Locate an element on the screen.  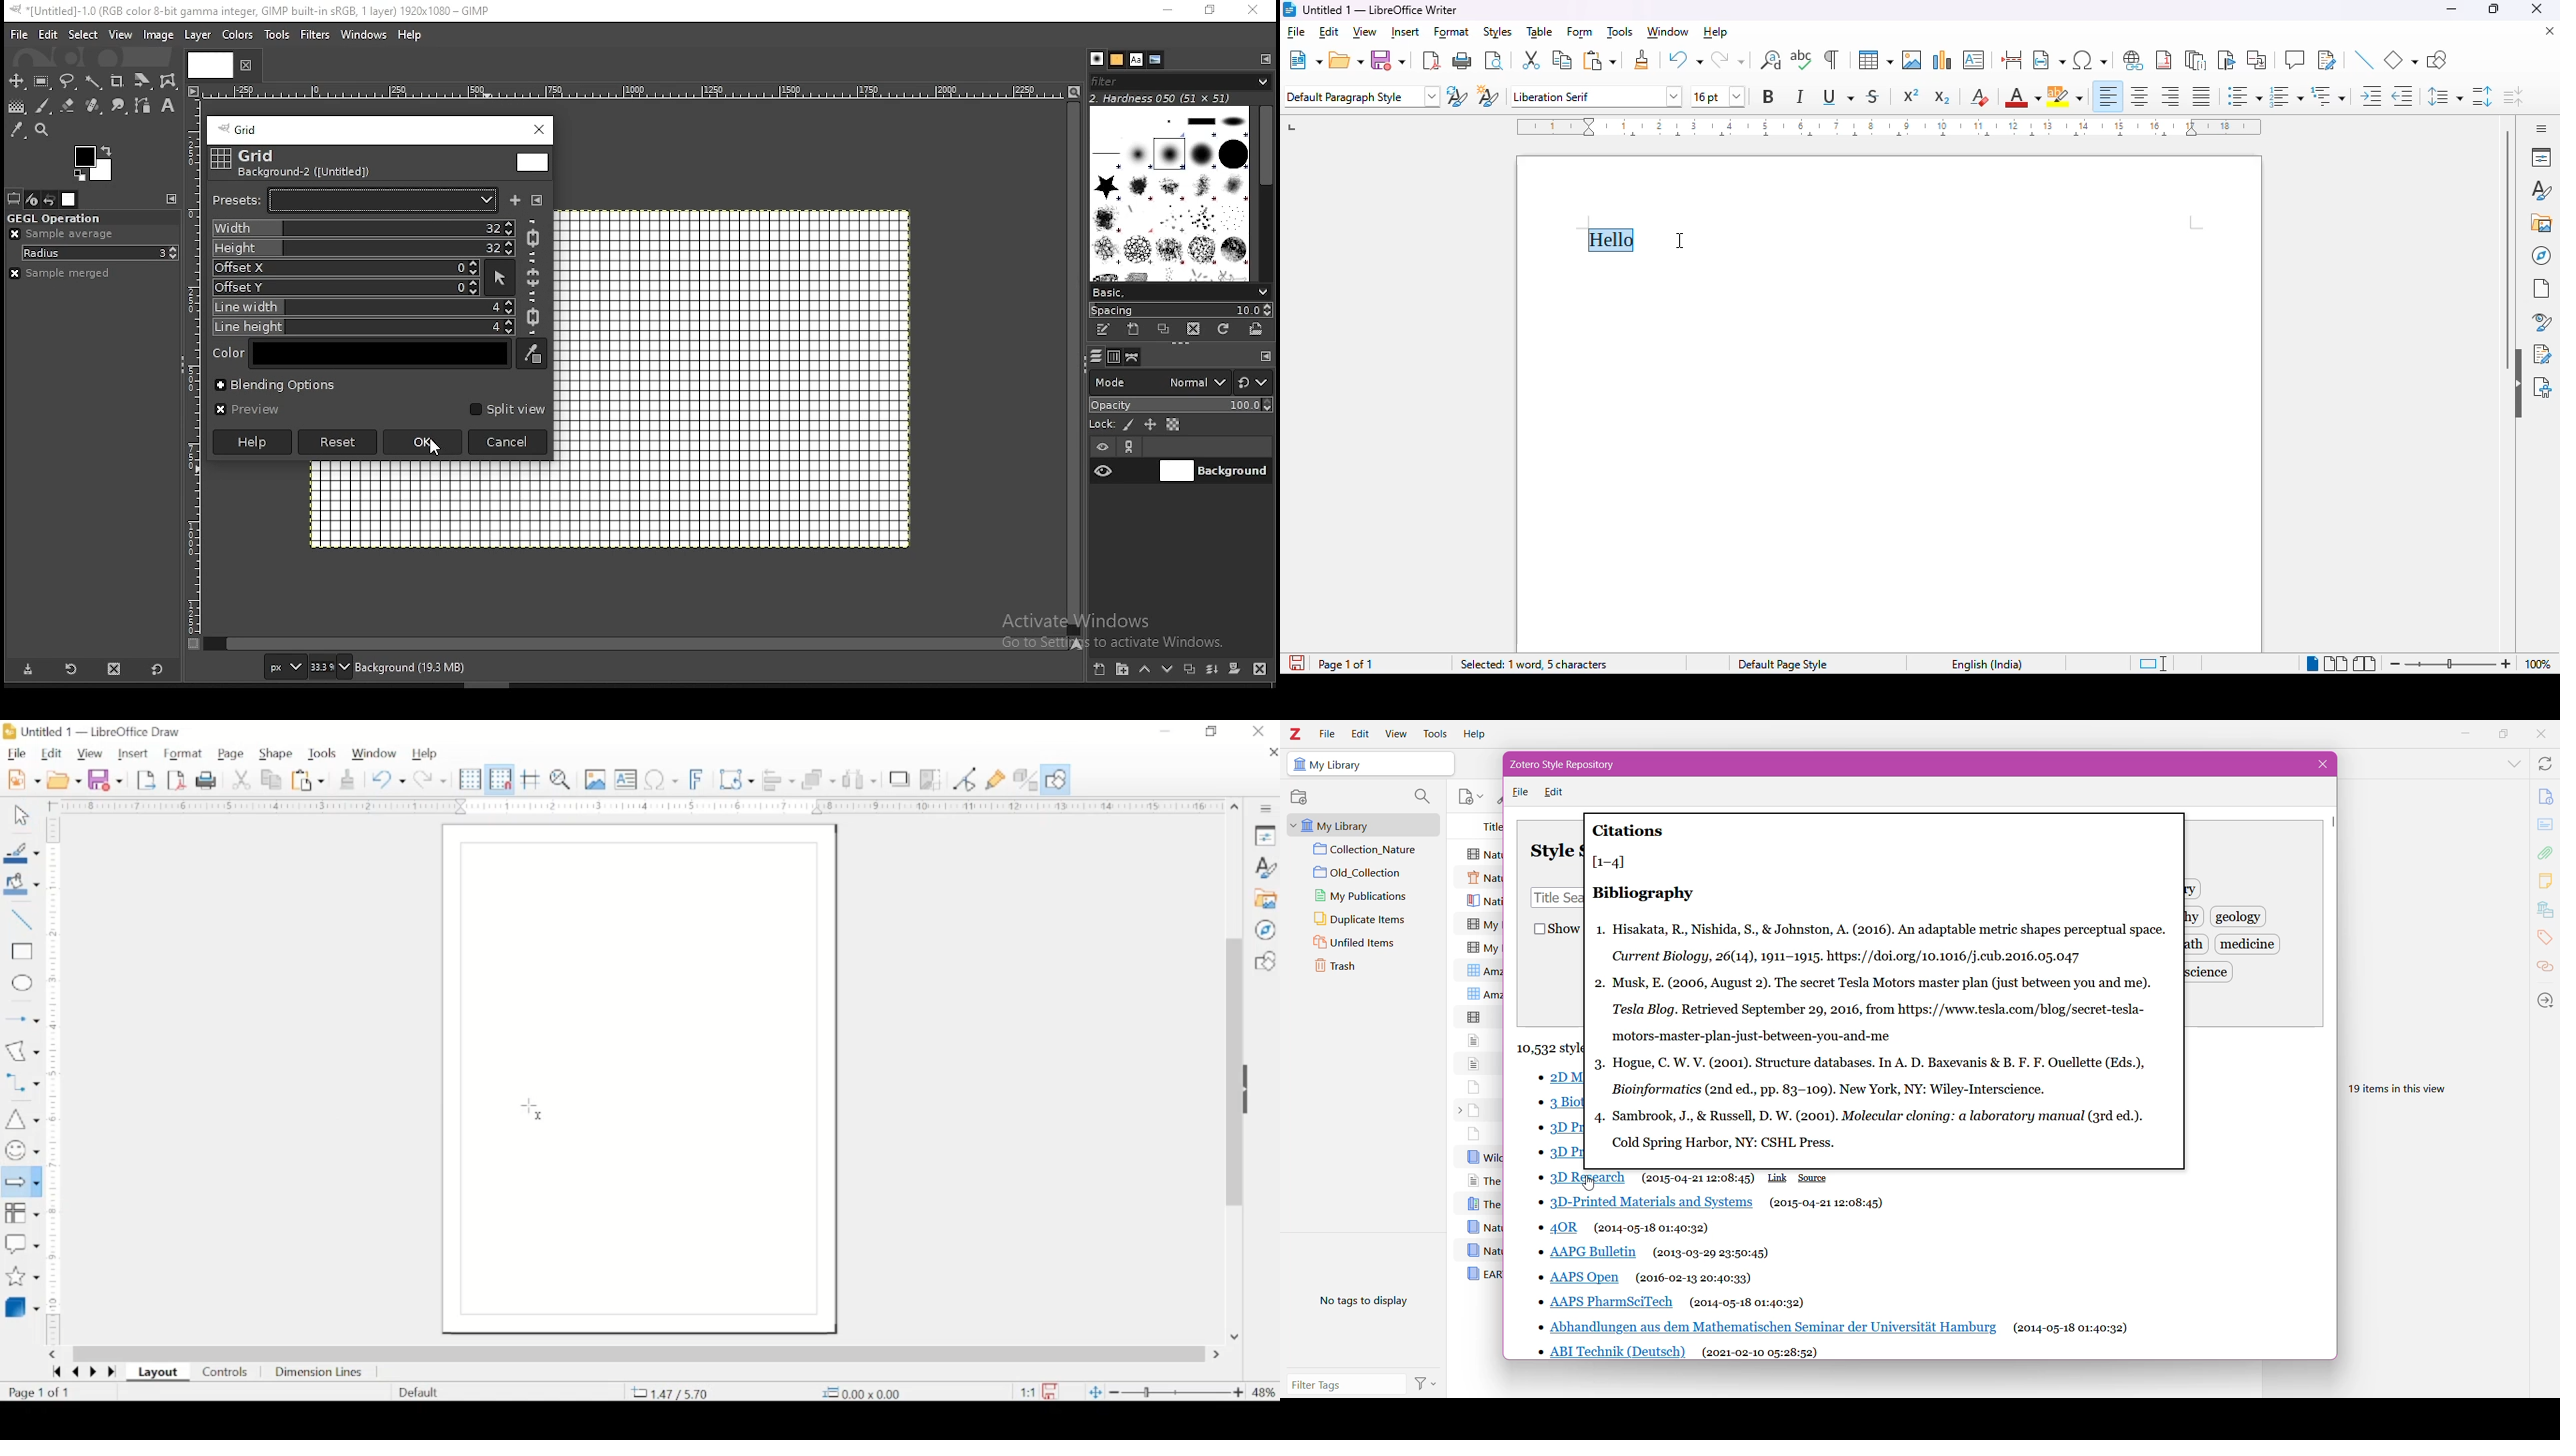
fonts is located at coordinates (1136, 59).